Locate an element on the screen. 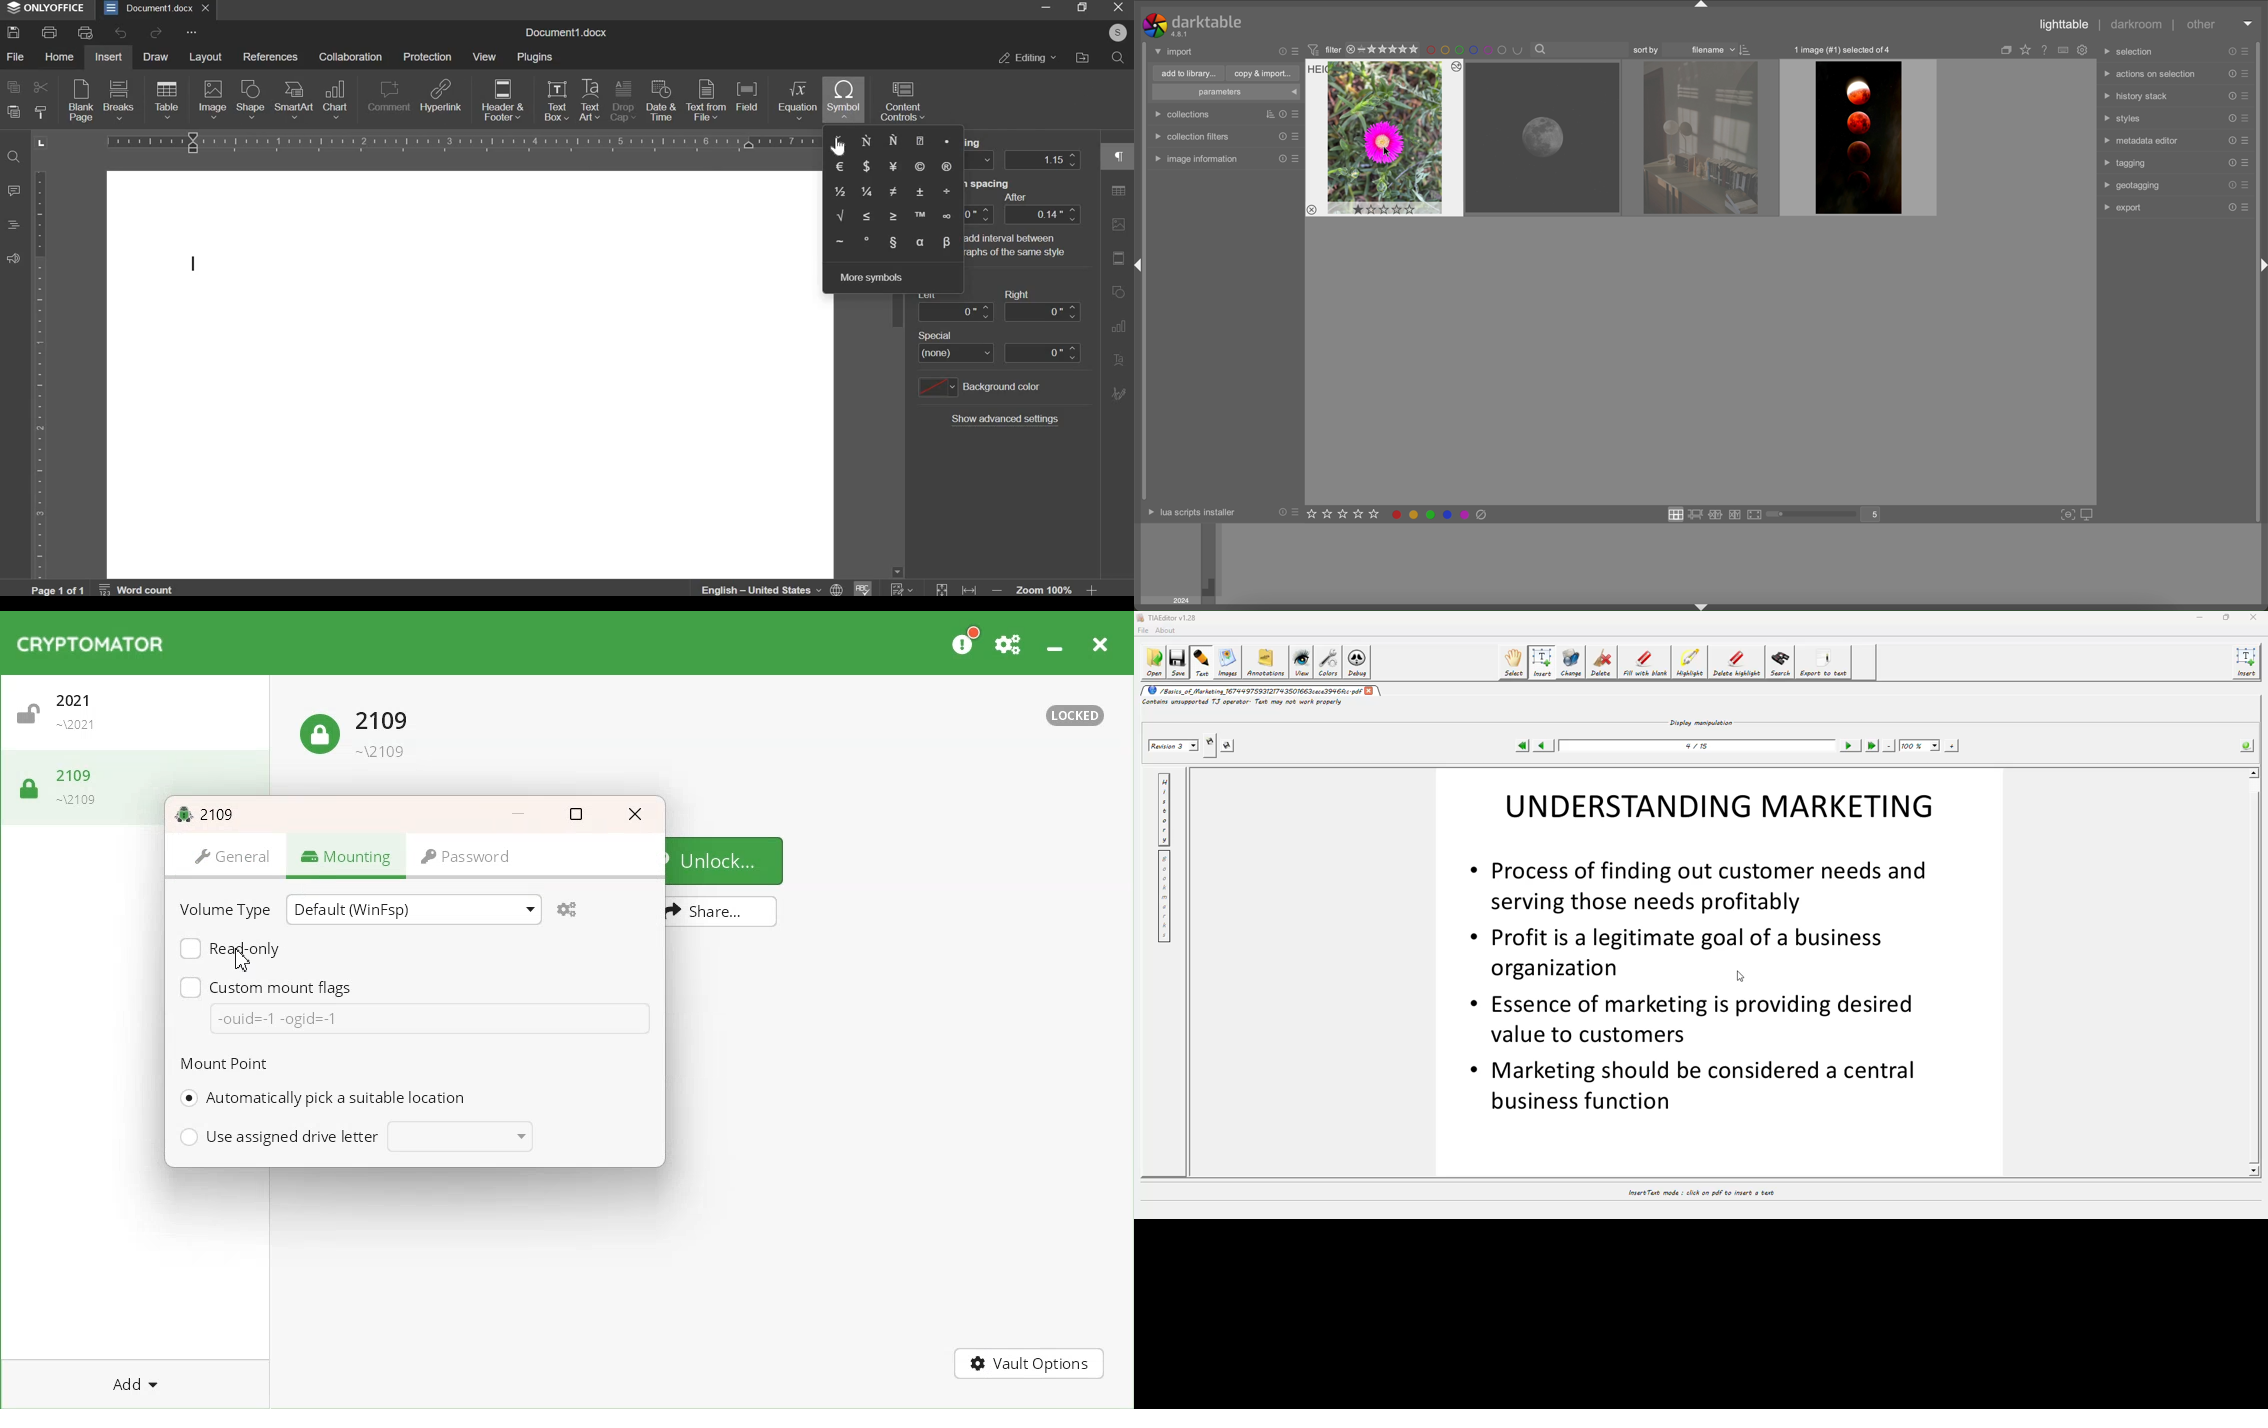 The width and height of the screenshot is (2268, 1428). 5 is located at coordinates (1875, 515).